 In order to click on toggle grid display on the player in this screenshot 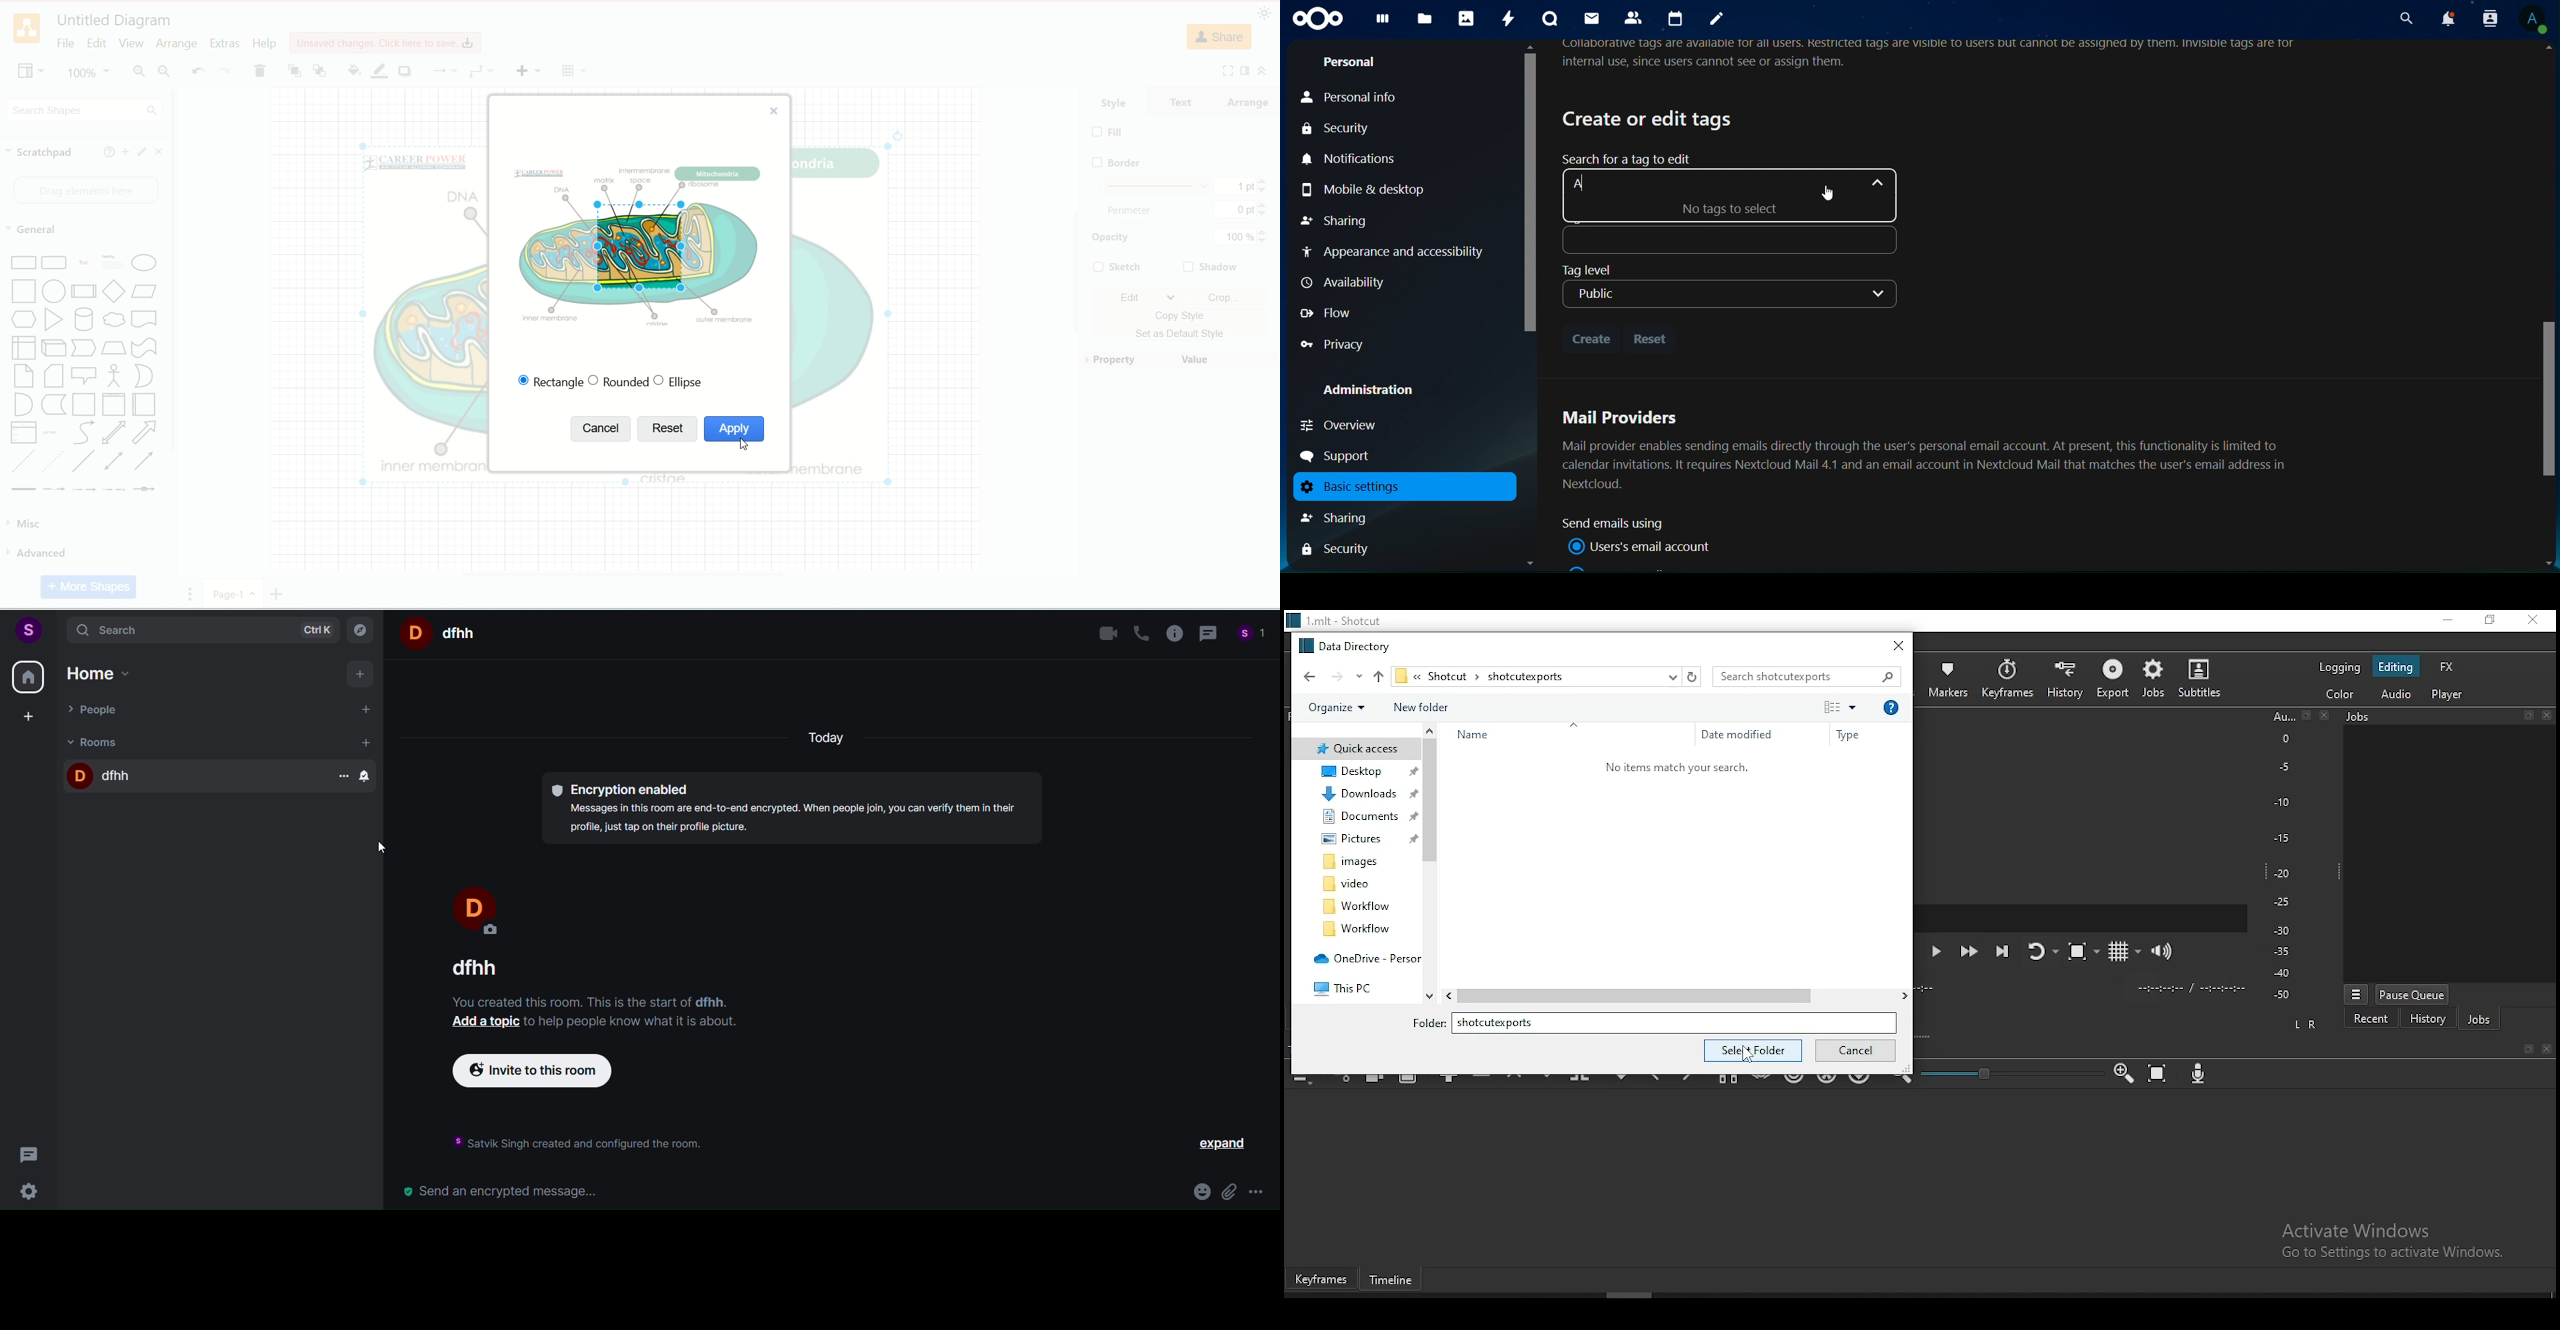, I will do `click(2120, 950)`.